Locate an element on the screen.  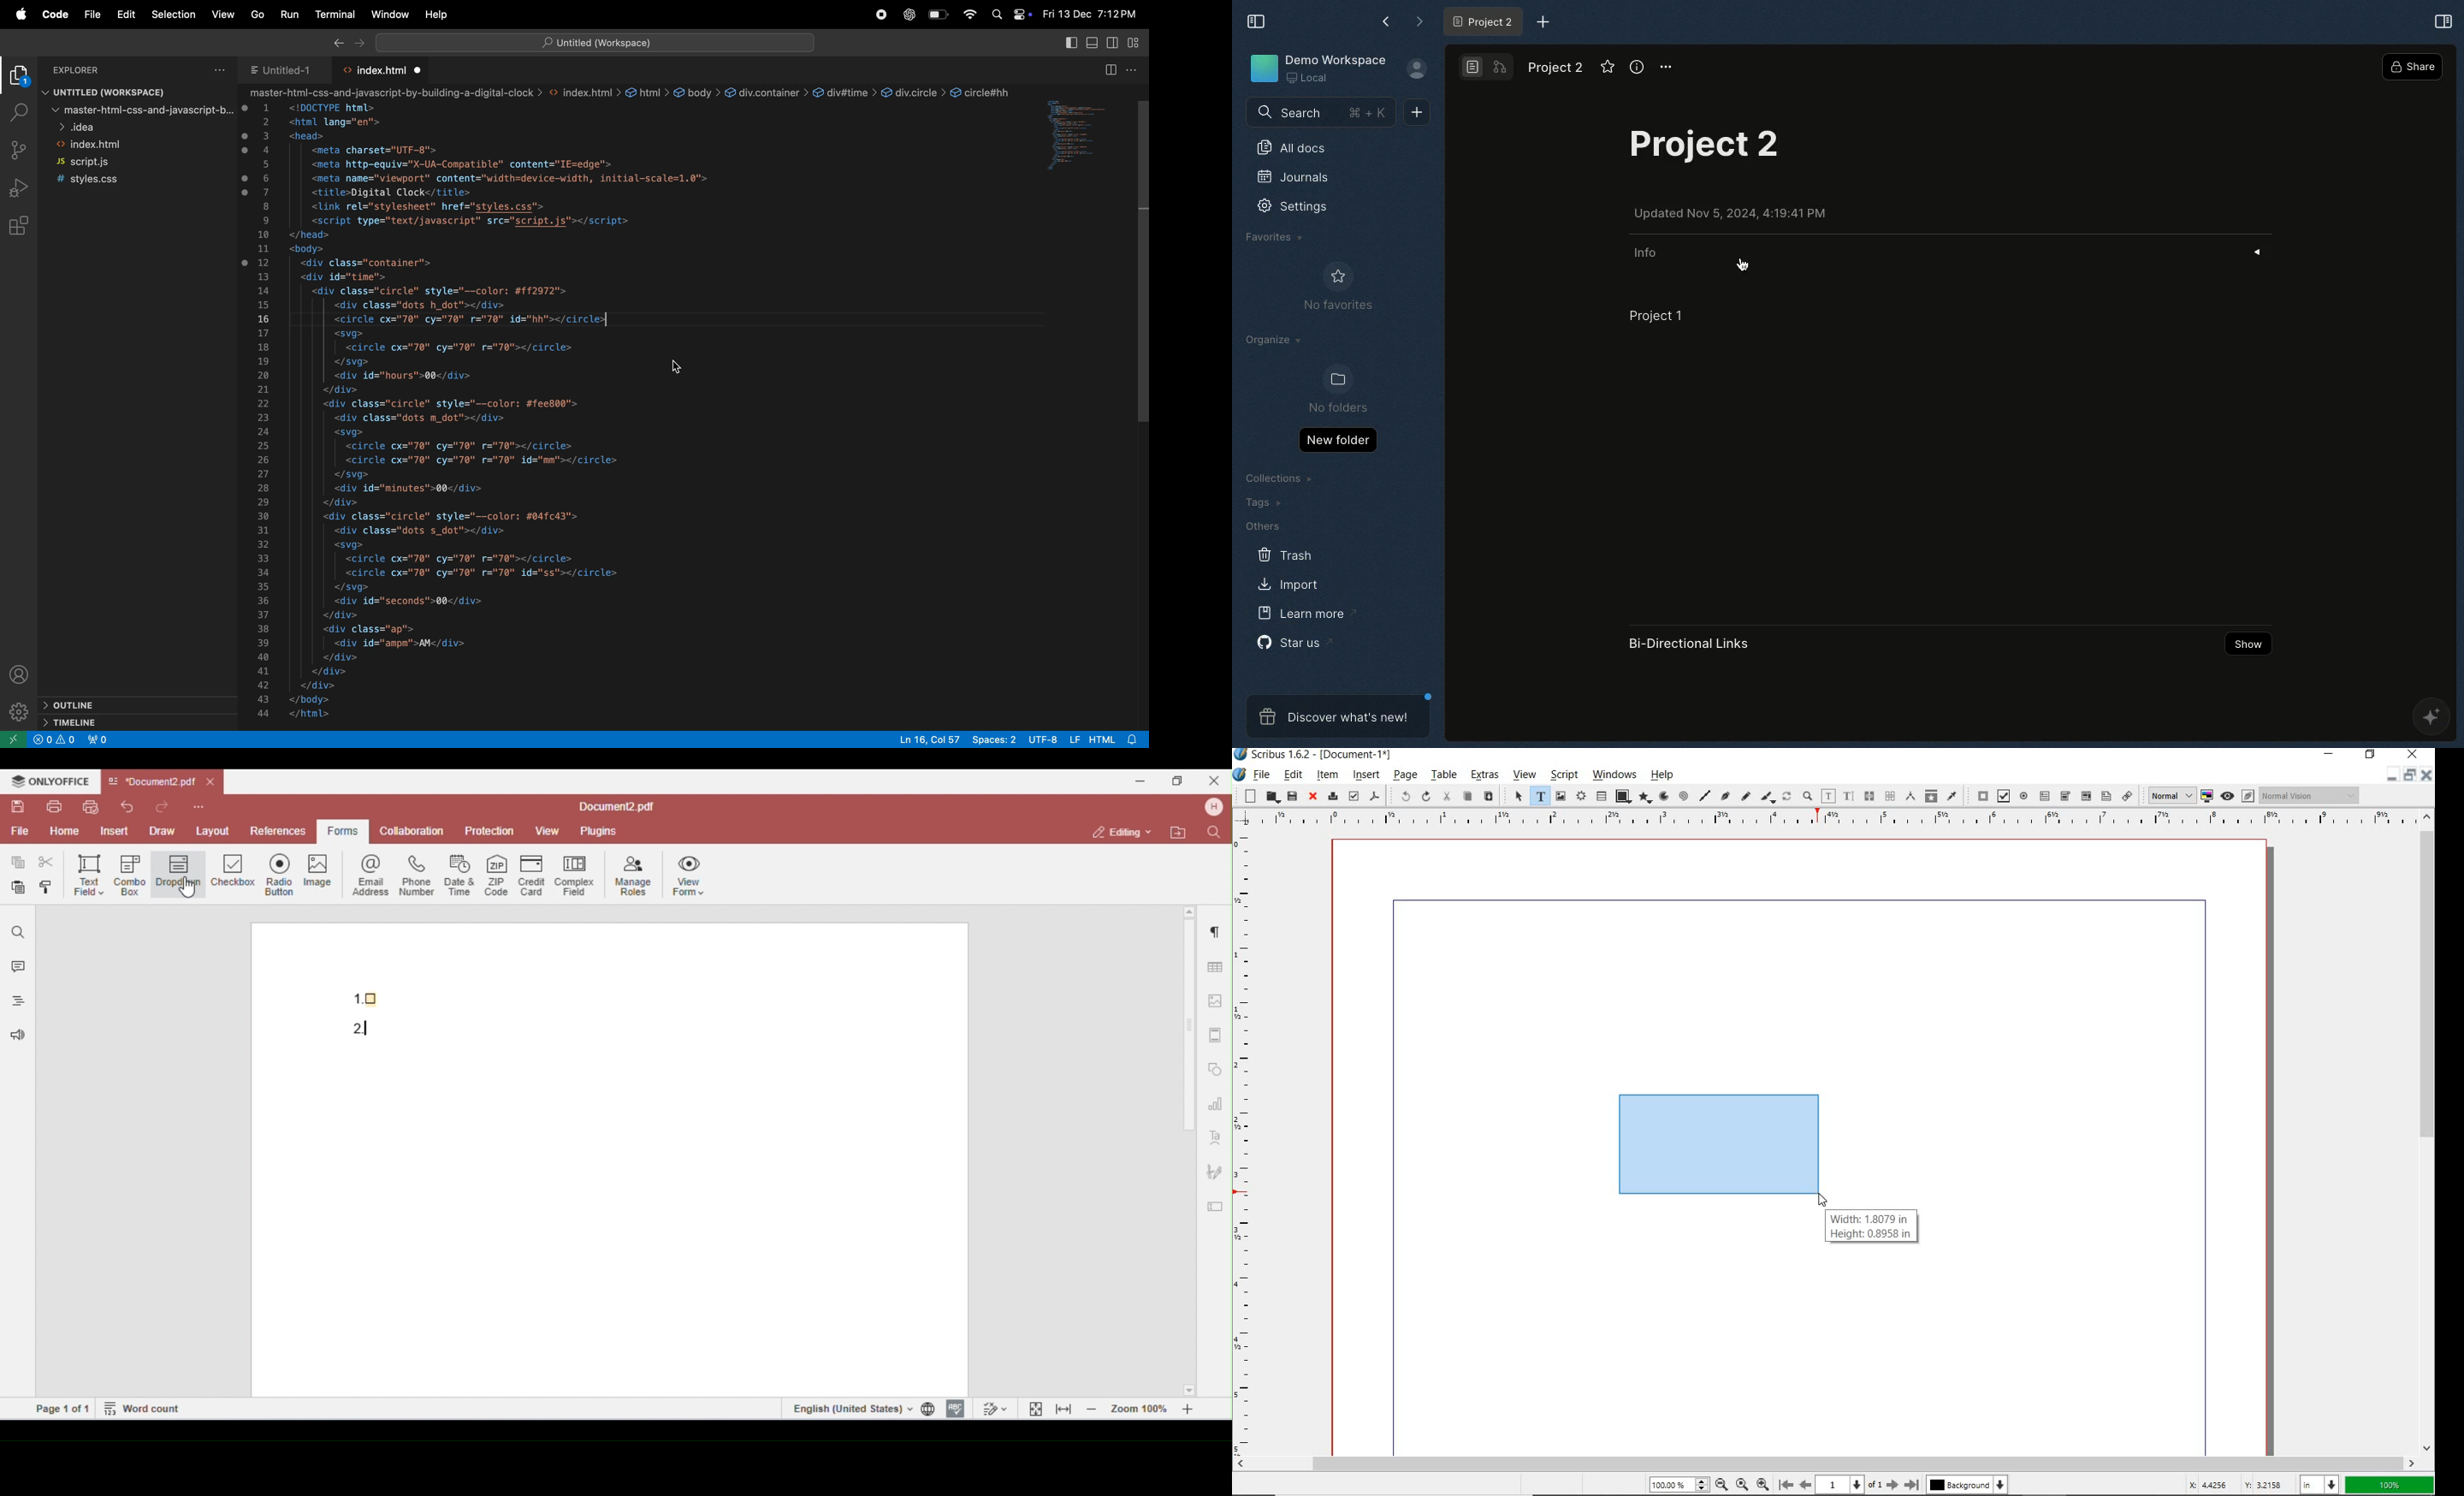
Horizontal Margins is located at coordinates (1834, 817).